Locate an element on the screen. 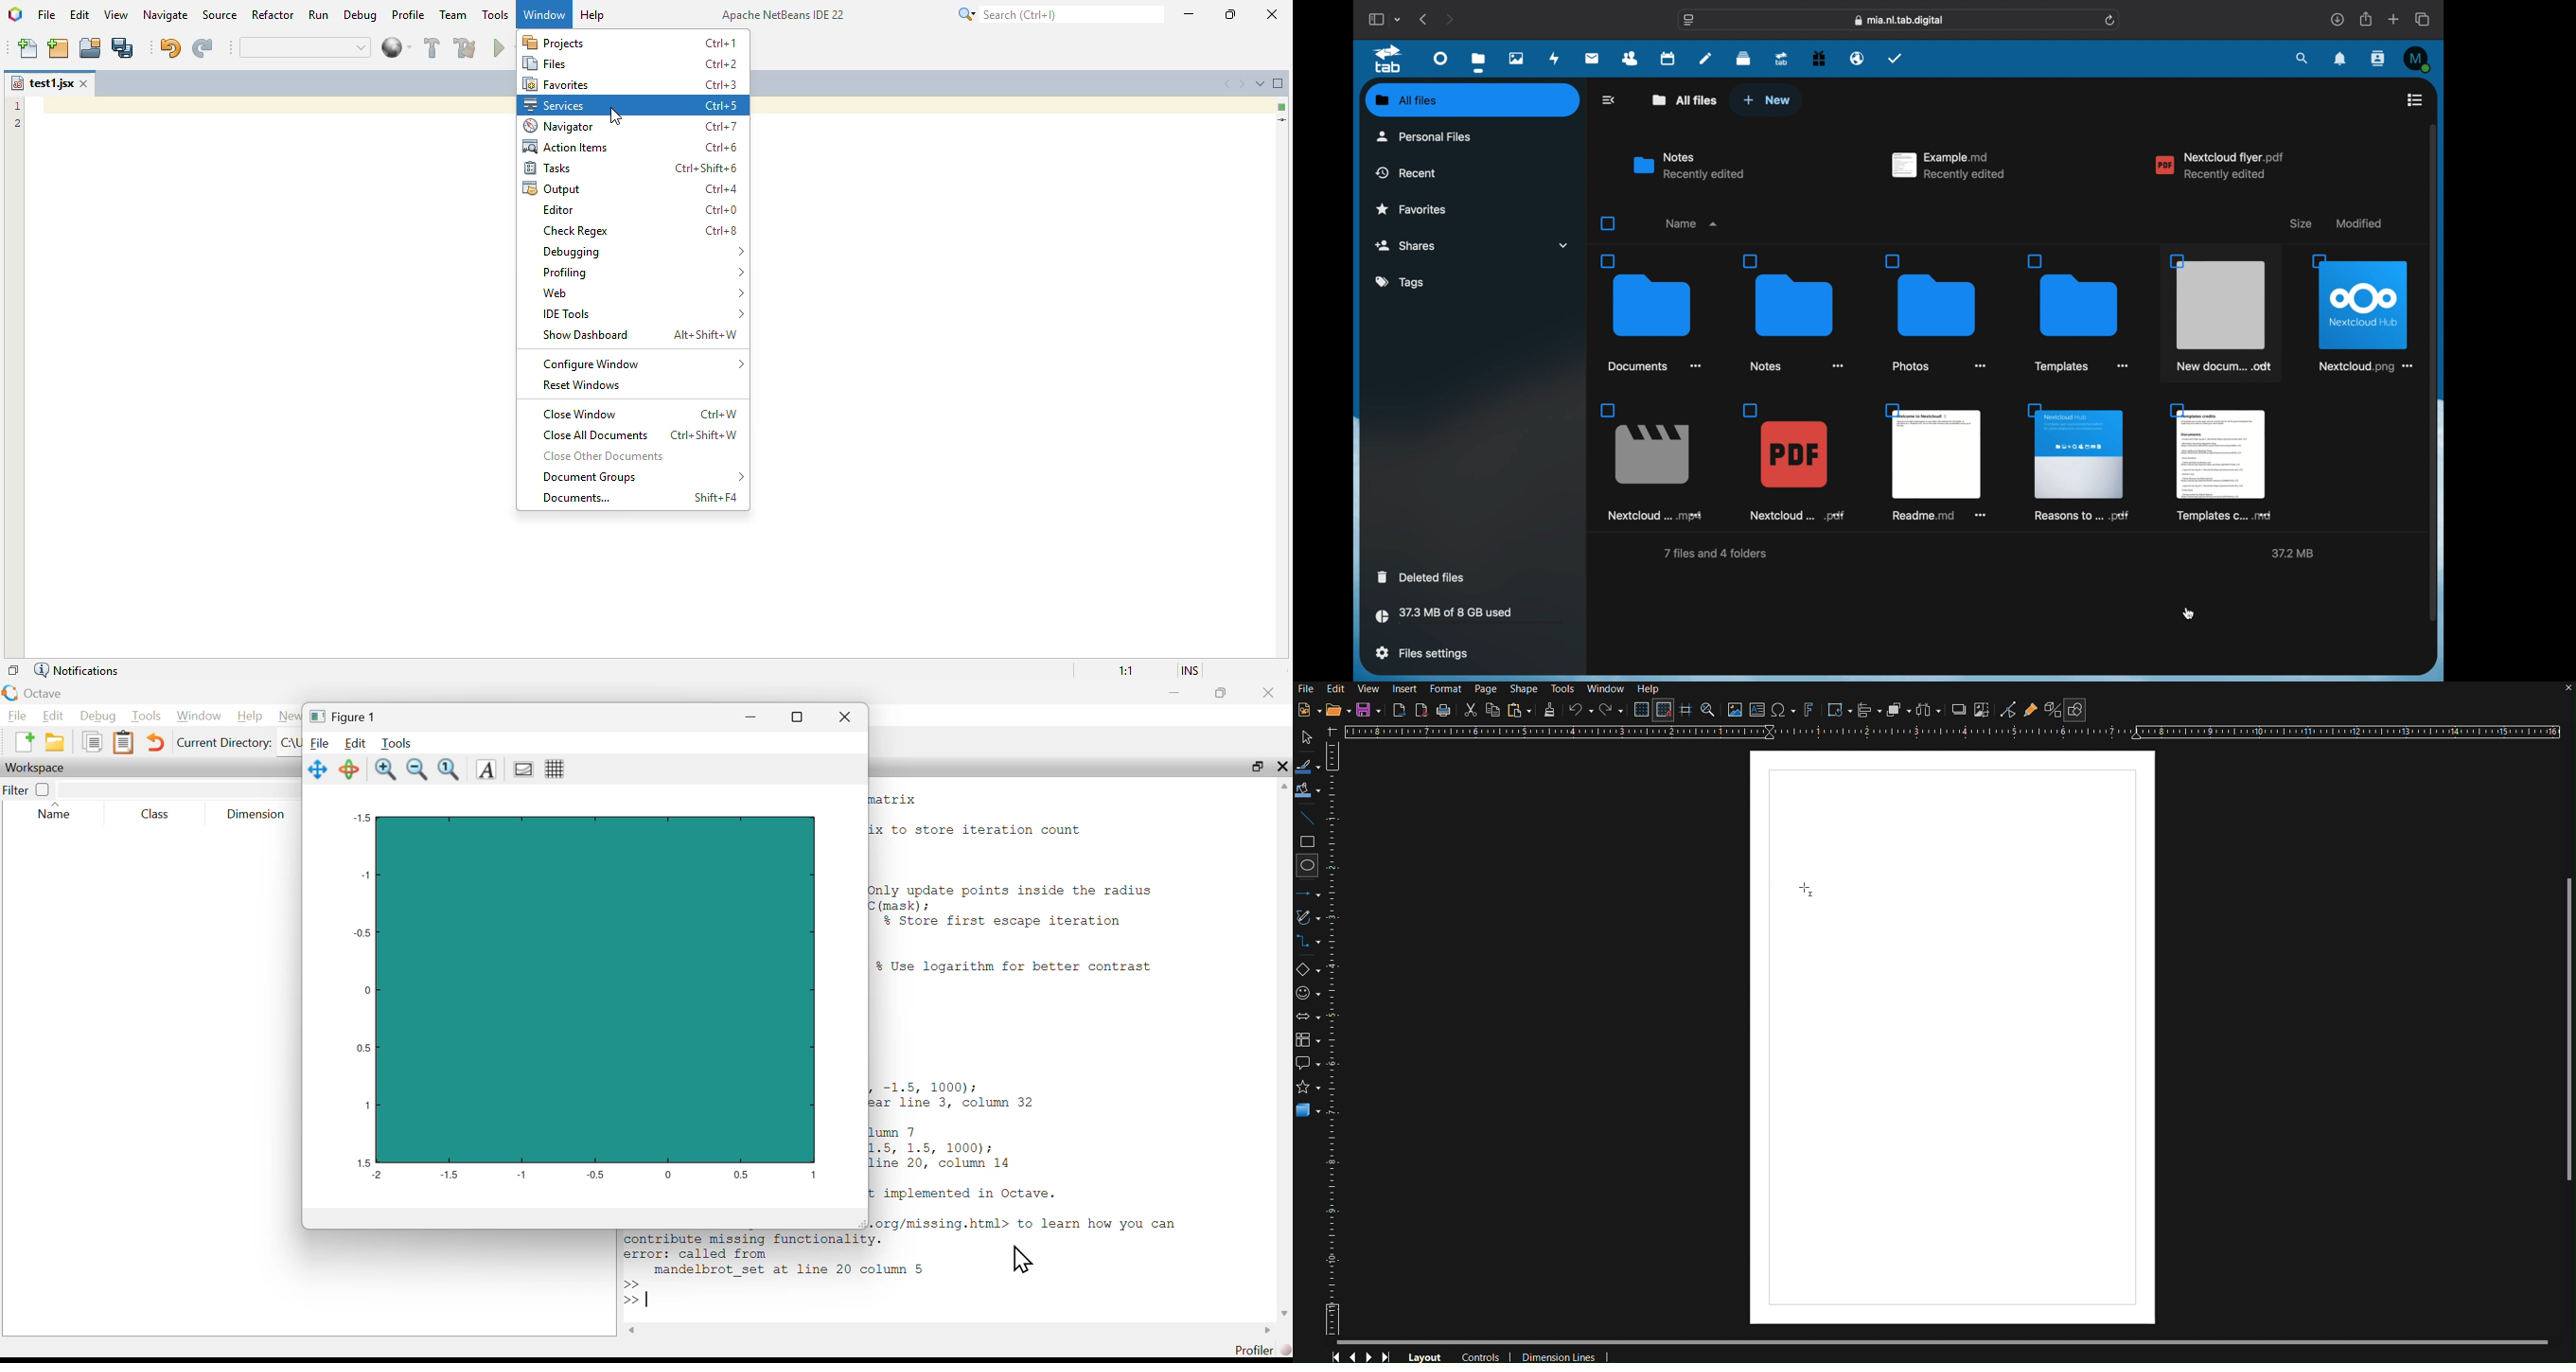 This screenshot has width=2576, height=1372. Rectangle is located at coordinates (1309, 843).